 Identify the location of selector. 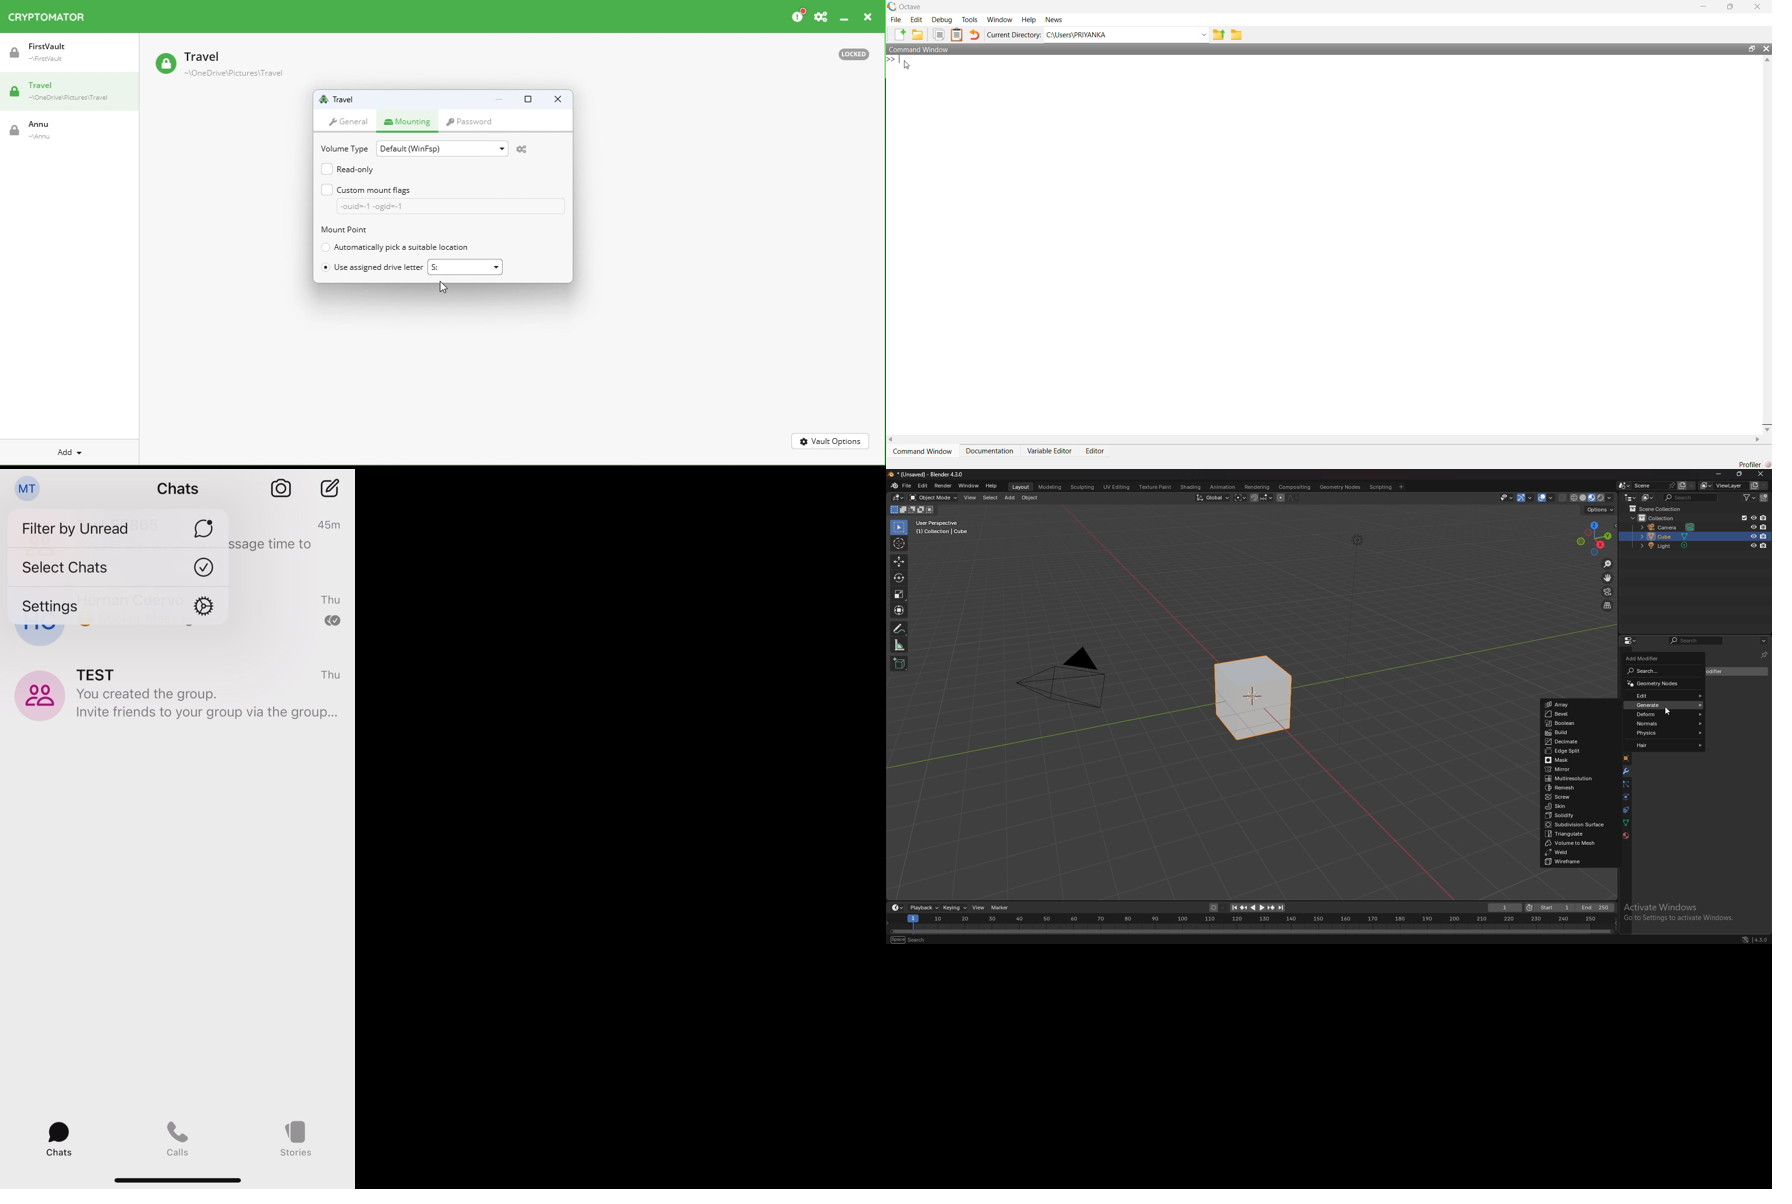
(899, 528).